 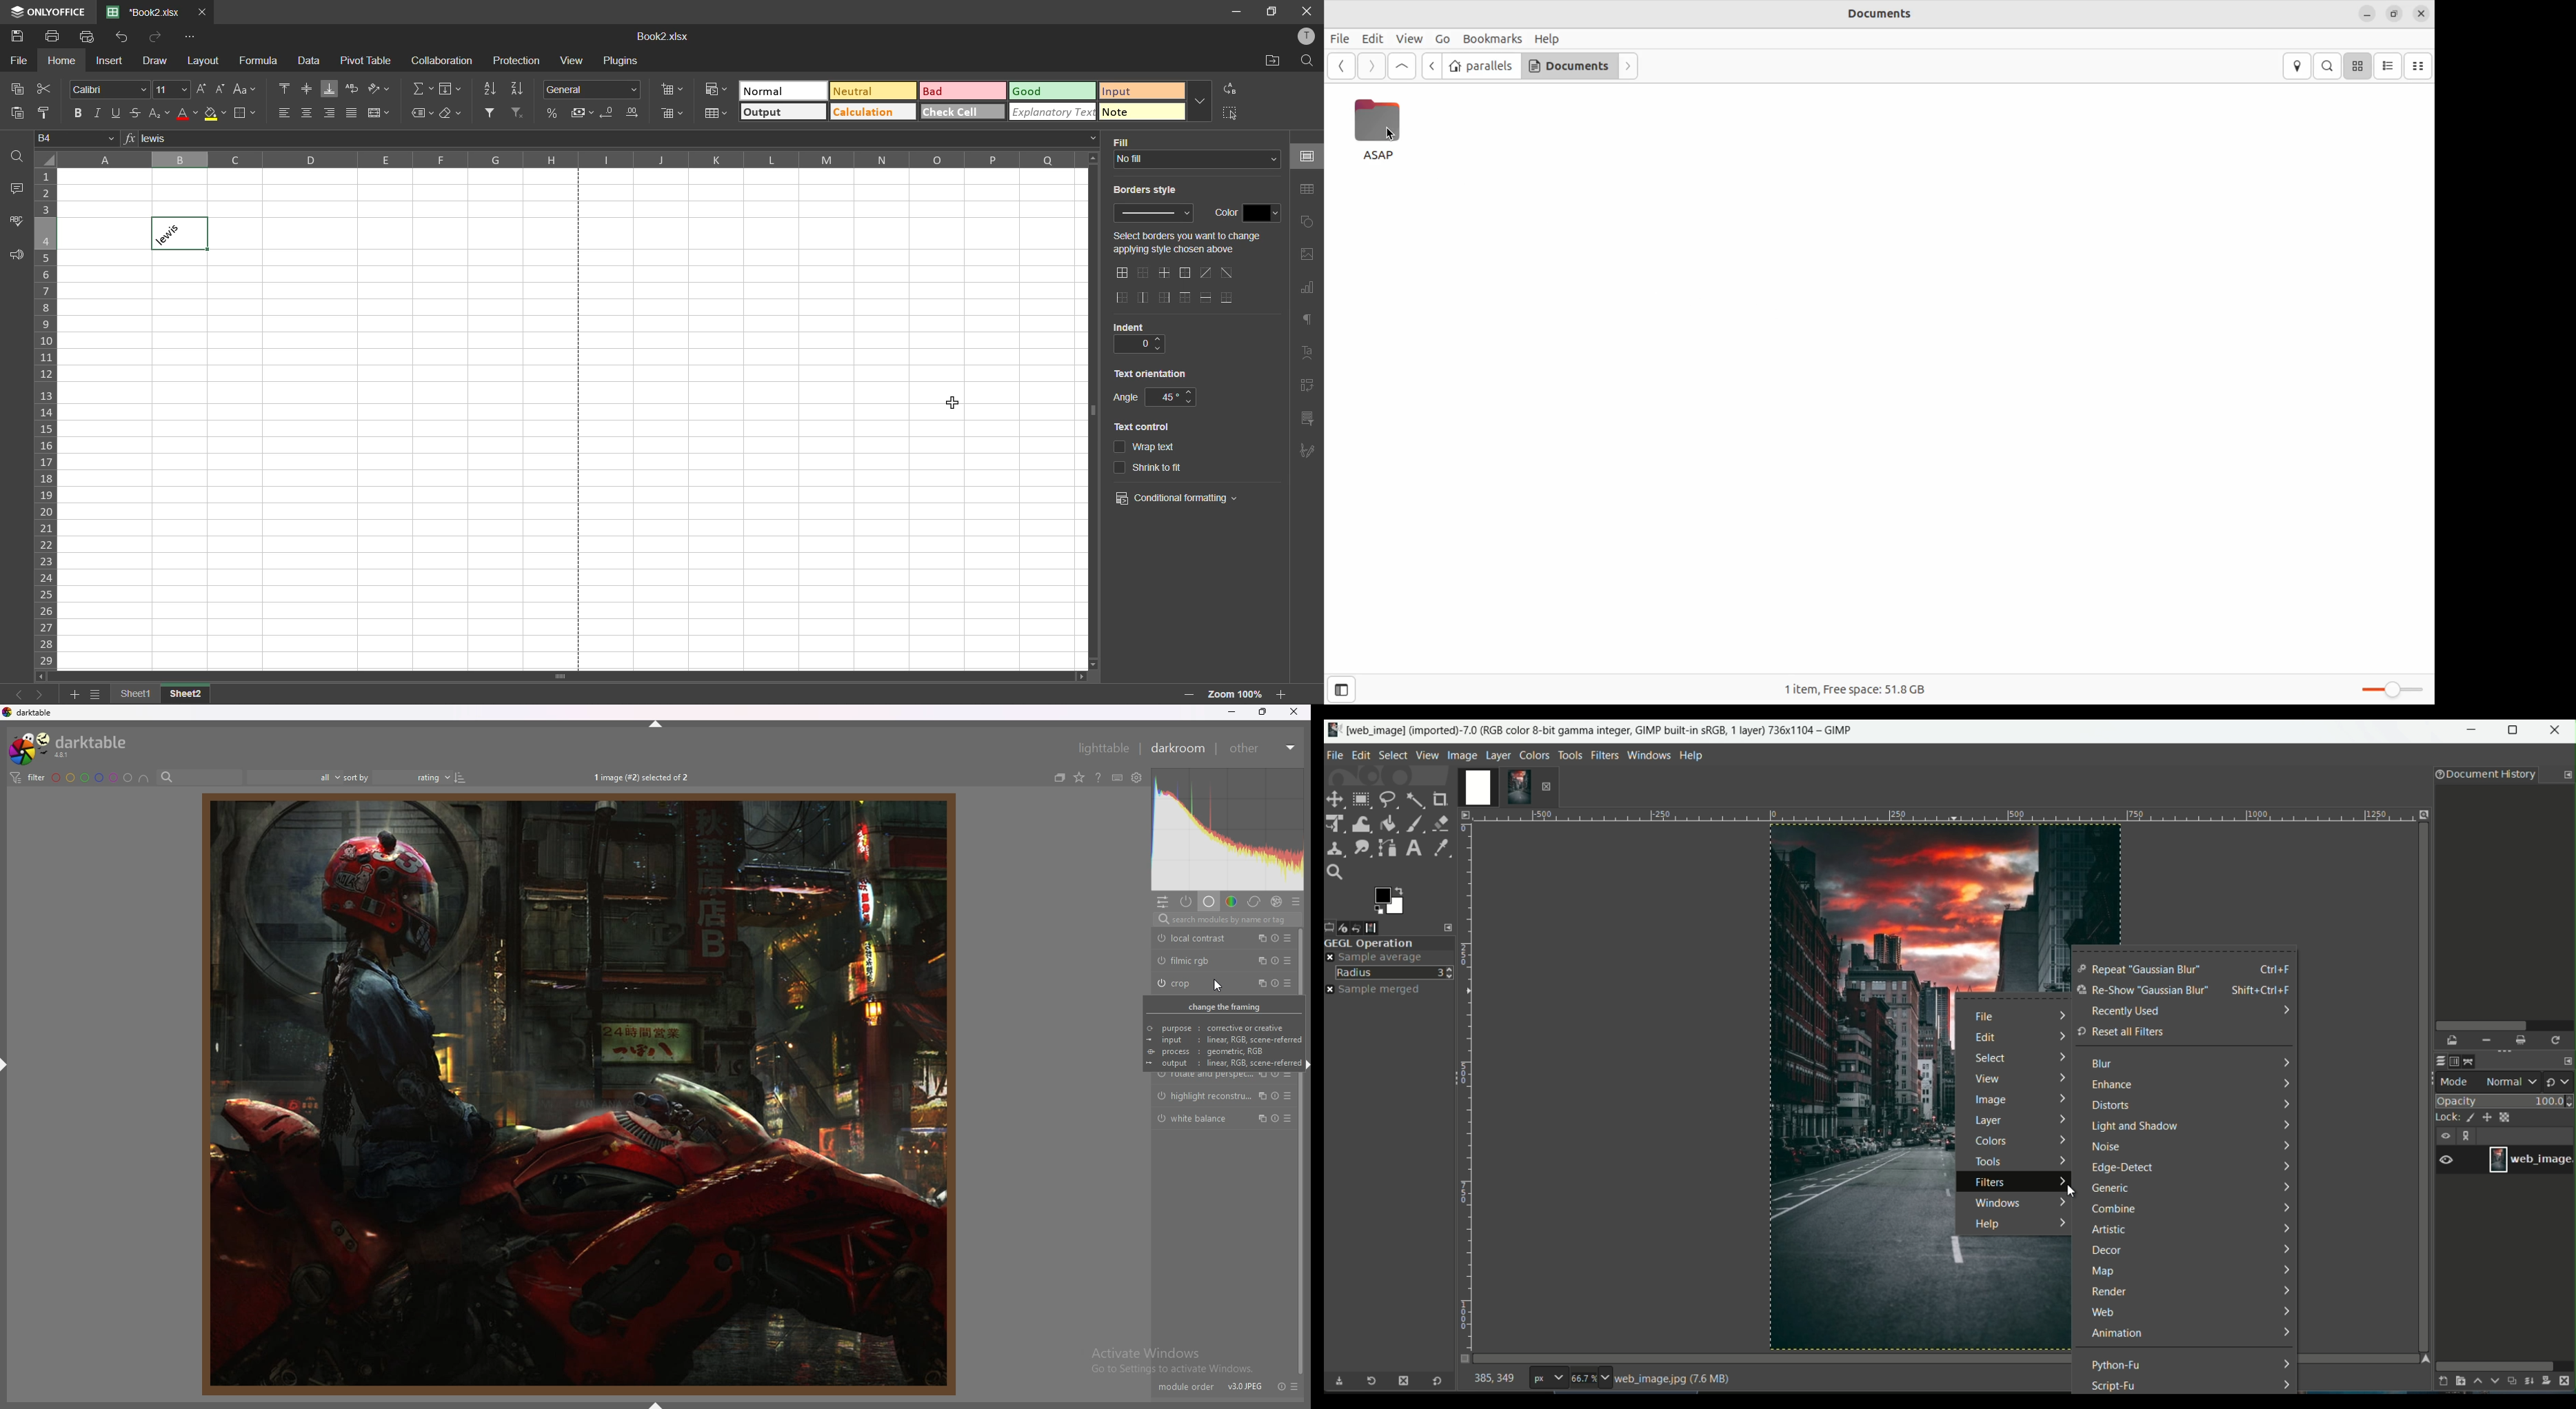 I want to click on rectangle select tool, so click(x=1360, y=799).